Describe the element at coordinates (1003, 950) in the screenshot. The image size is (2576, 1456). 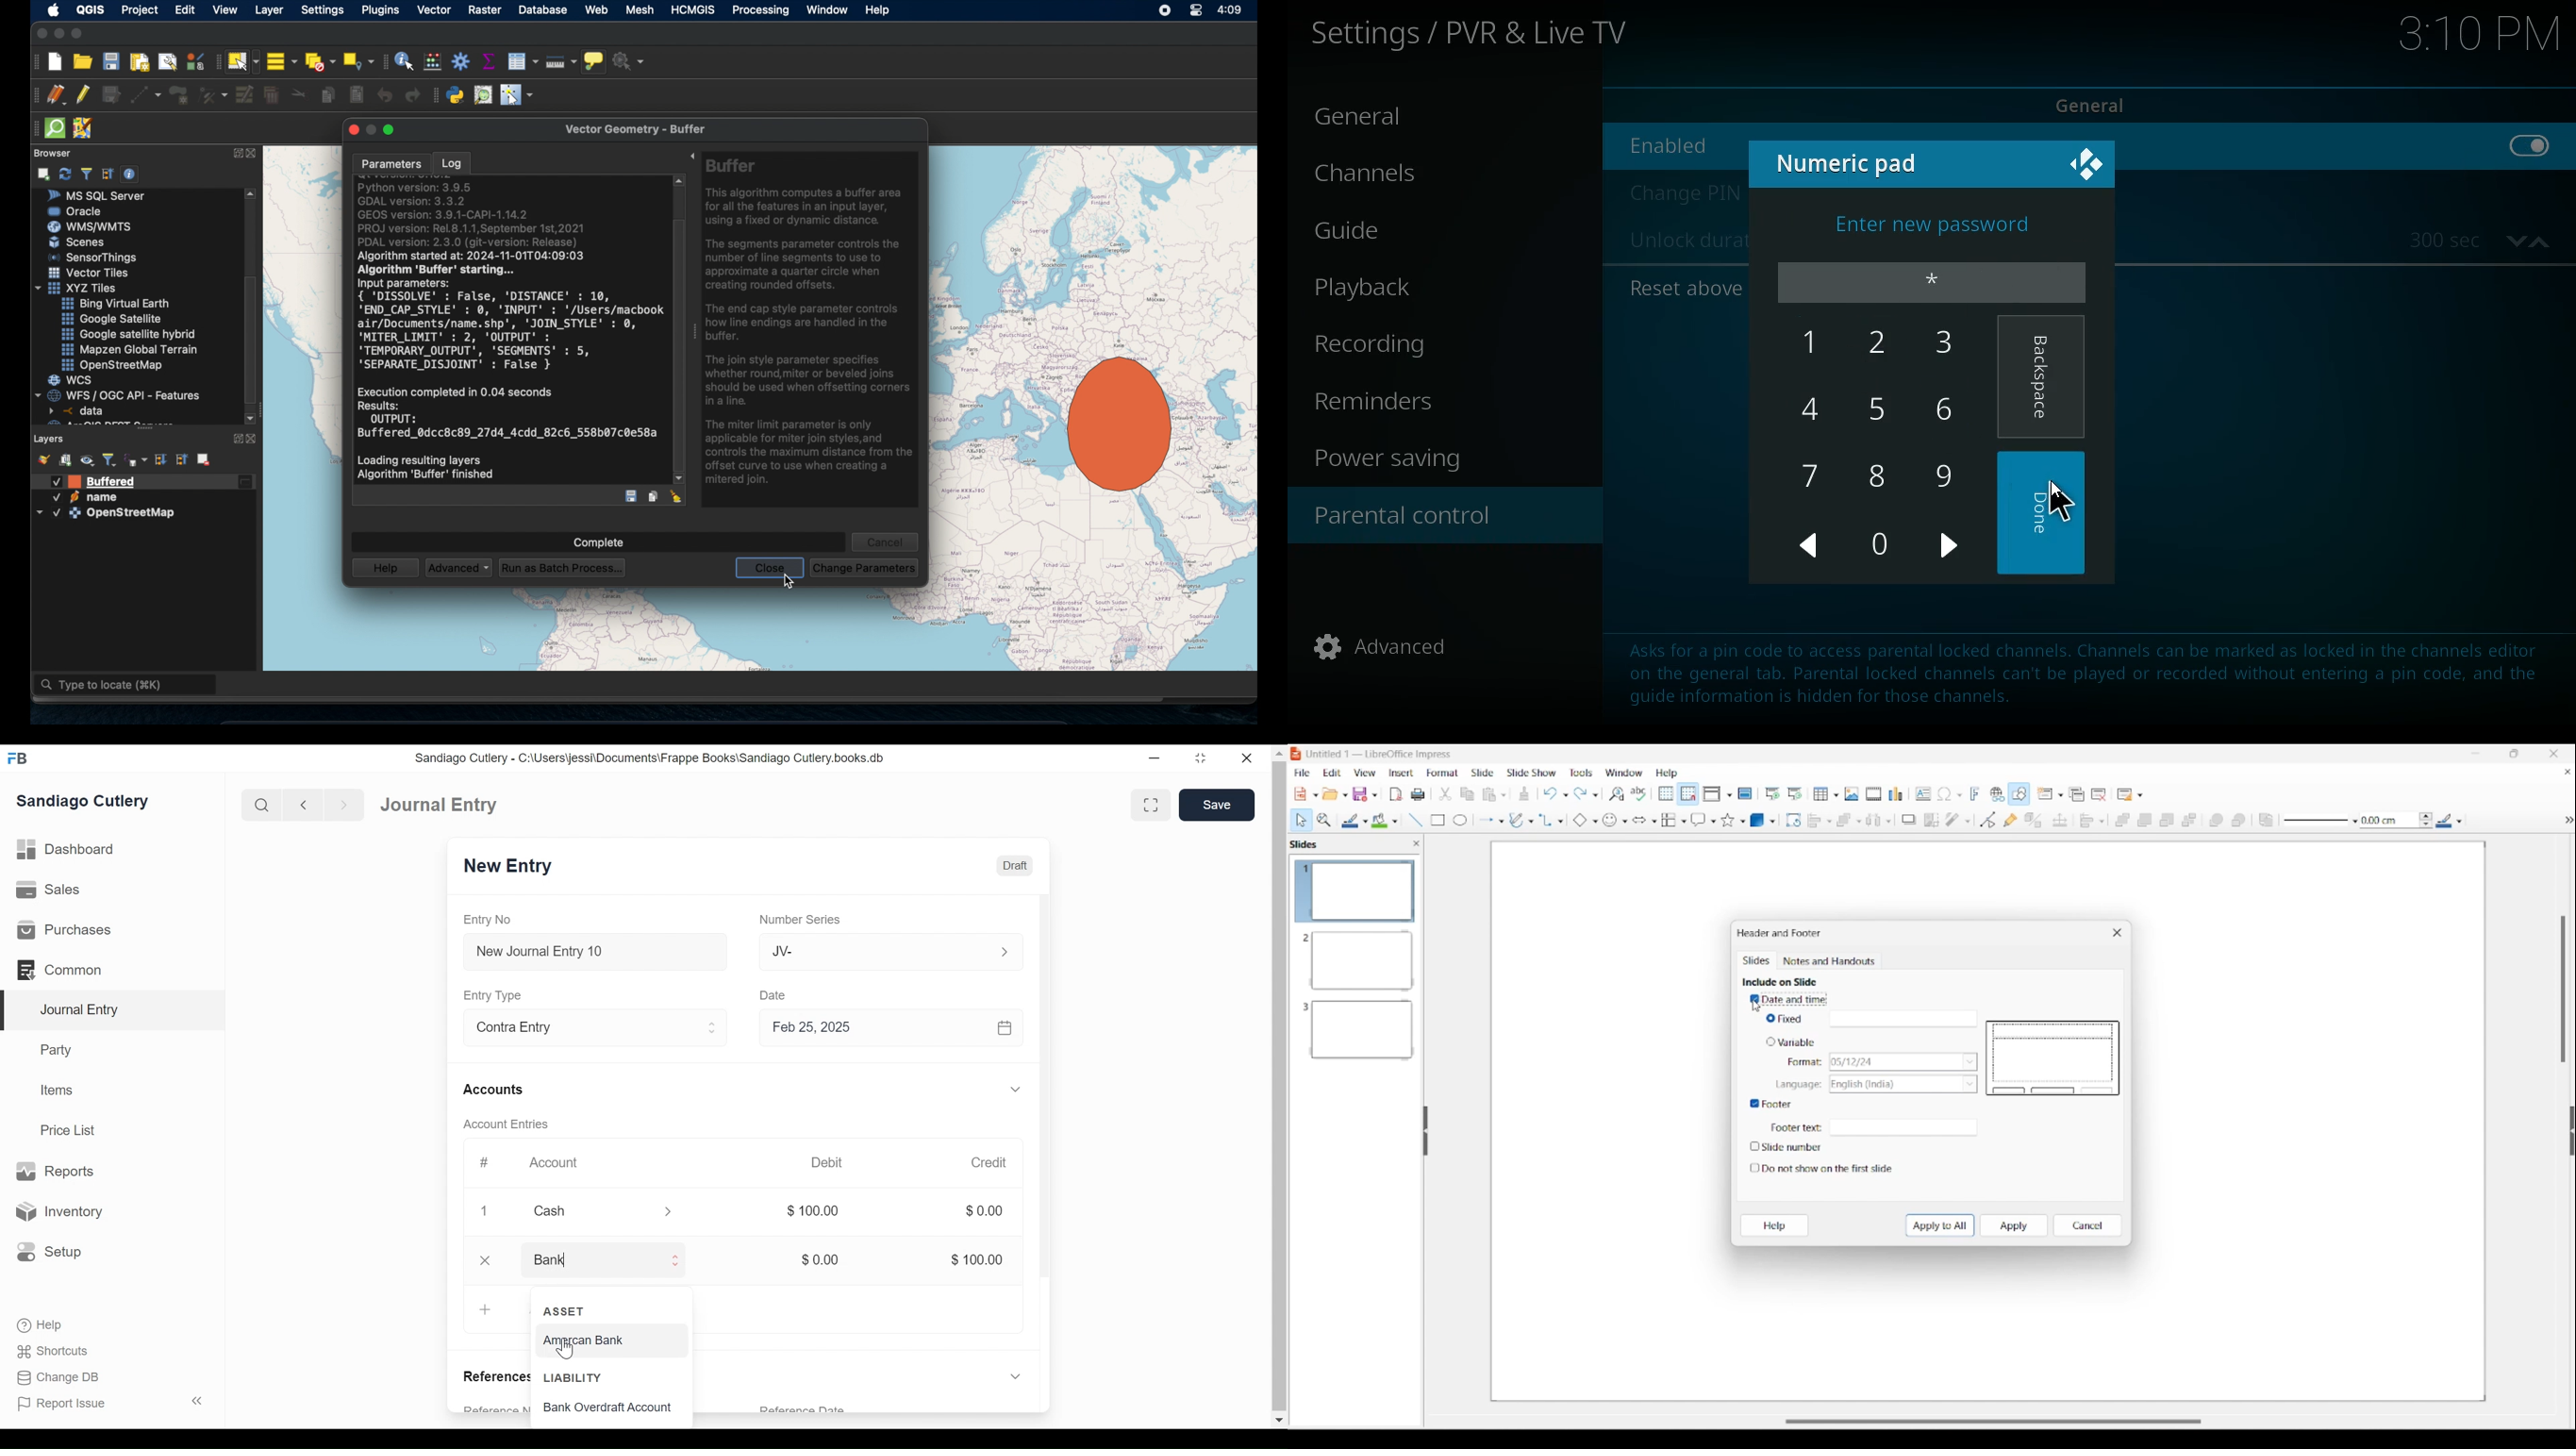
I see `Expand` at that location.